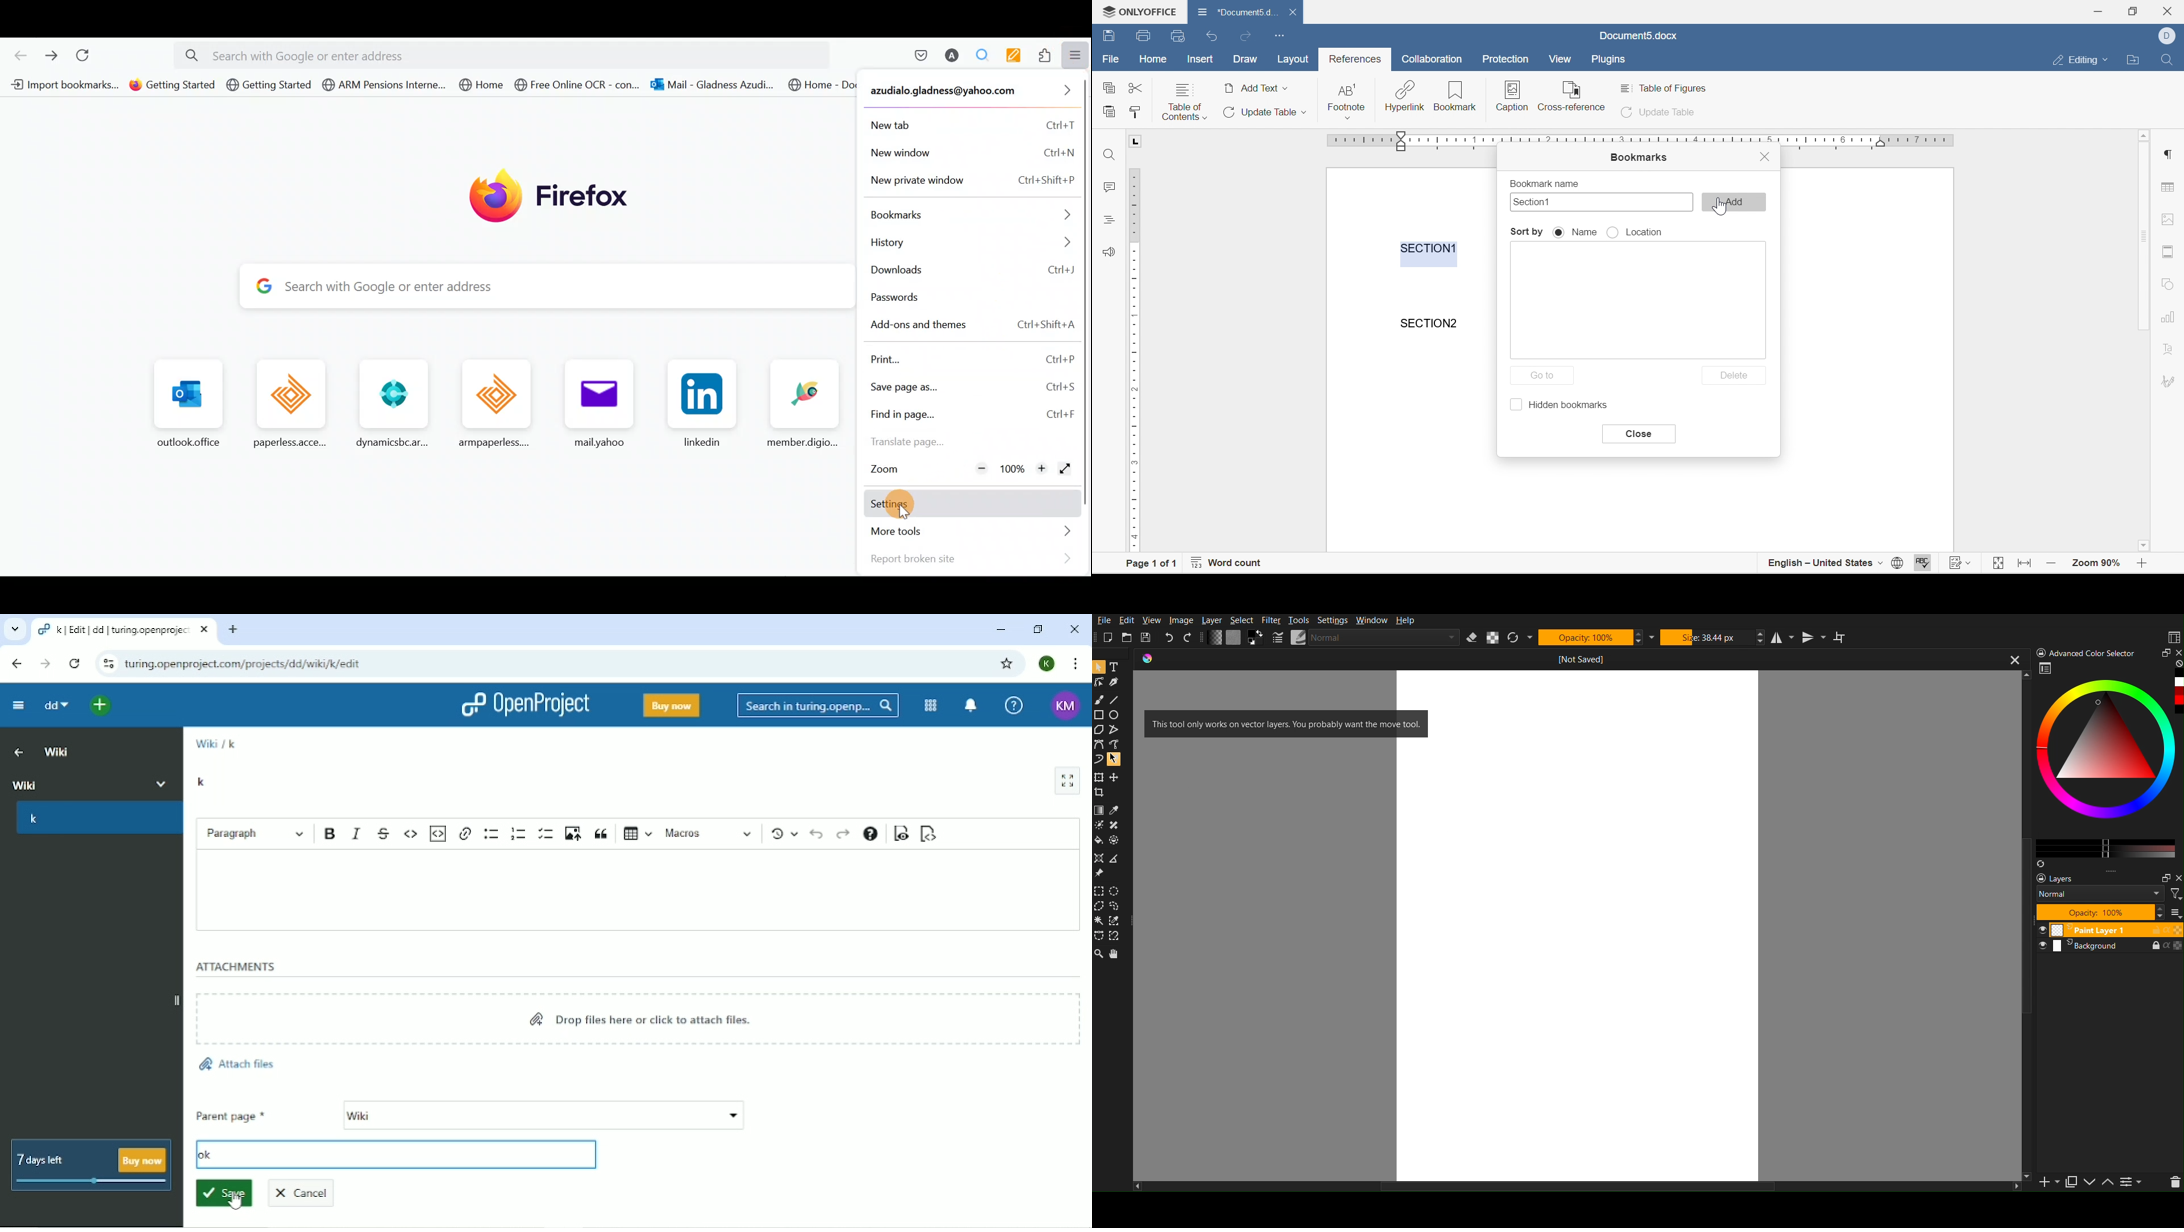 Image resolution: width=2184 pixels, height=1232 pixels. Describe the element at coordinates (269, 88) in the screenshot. I see `@ Getting Started` at that location.